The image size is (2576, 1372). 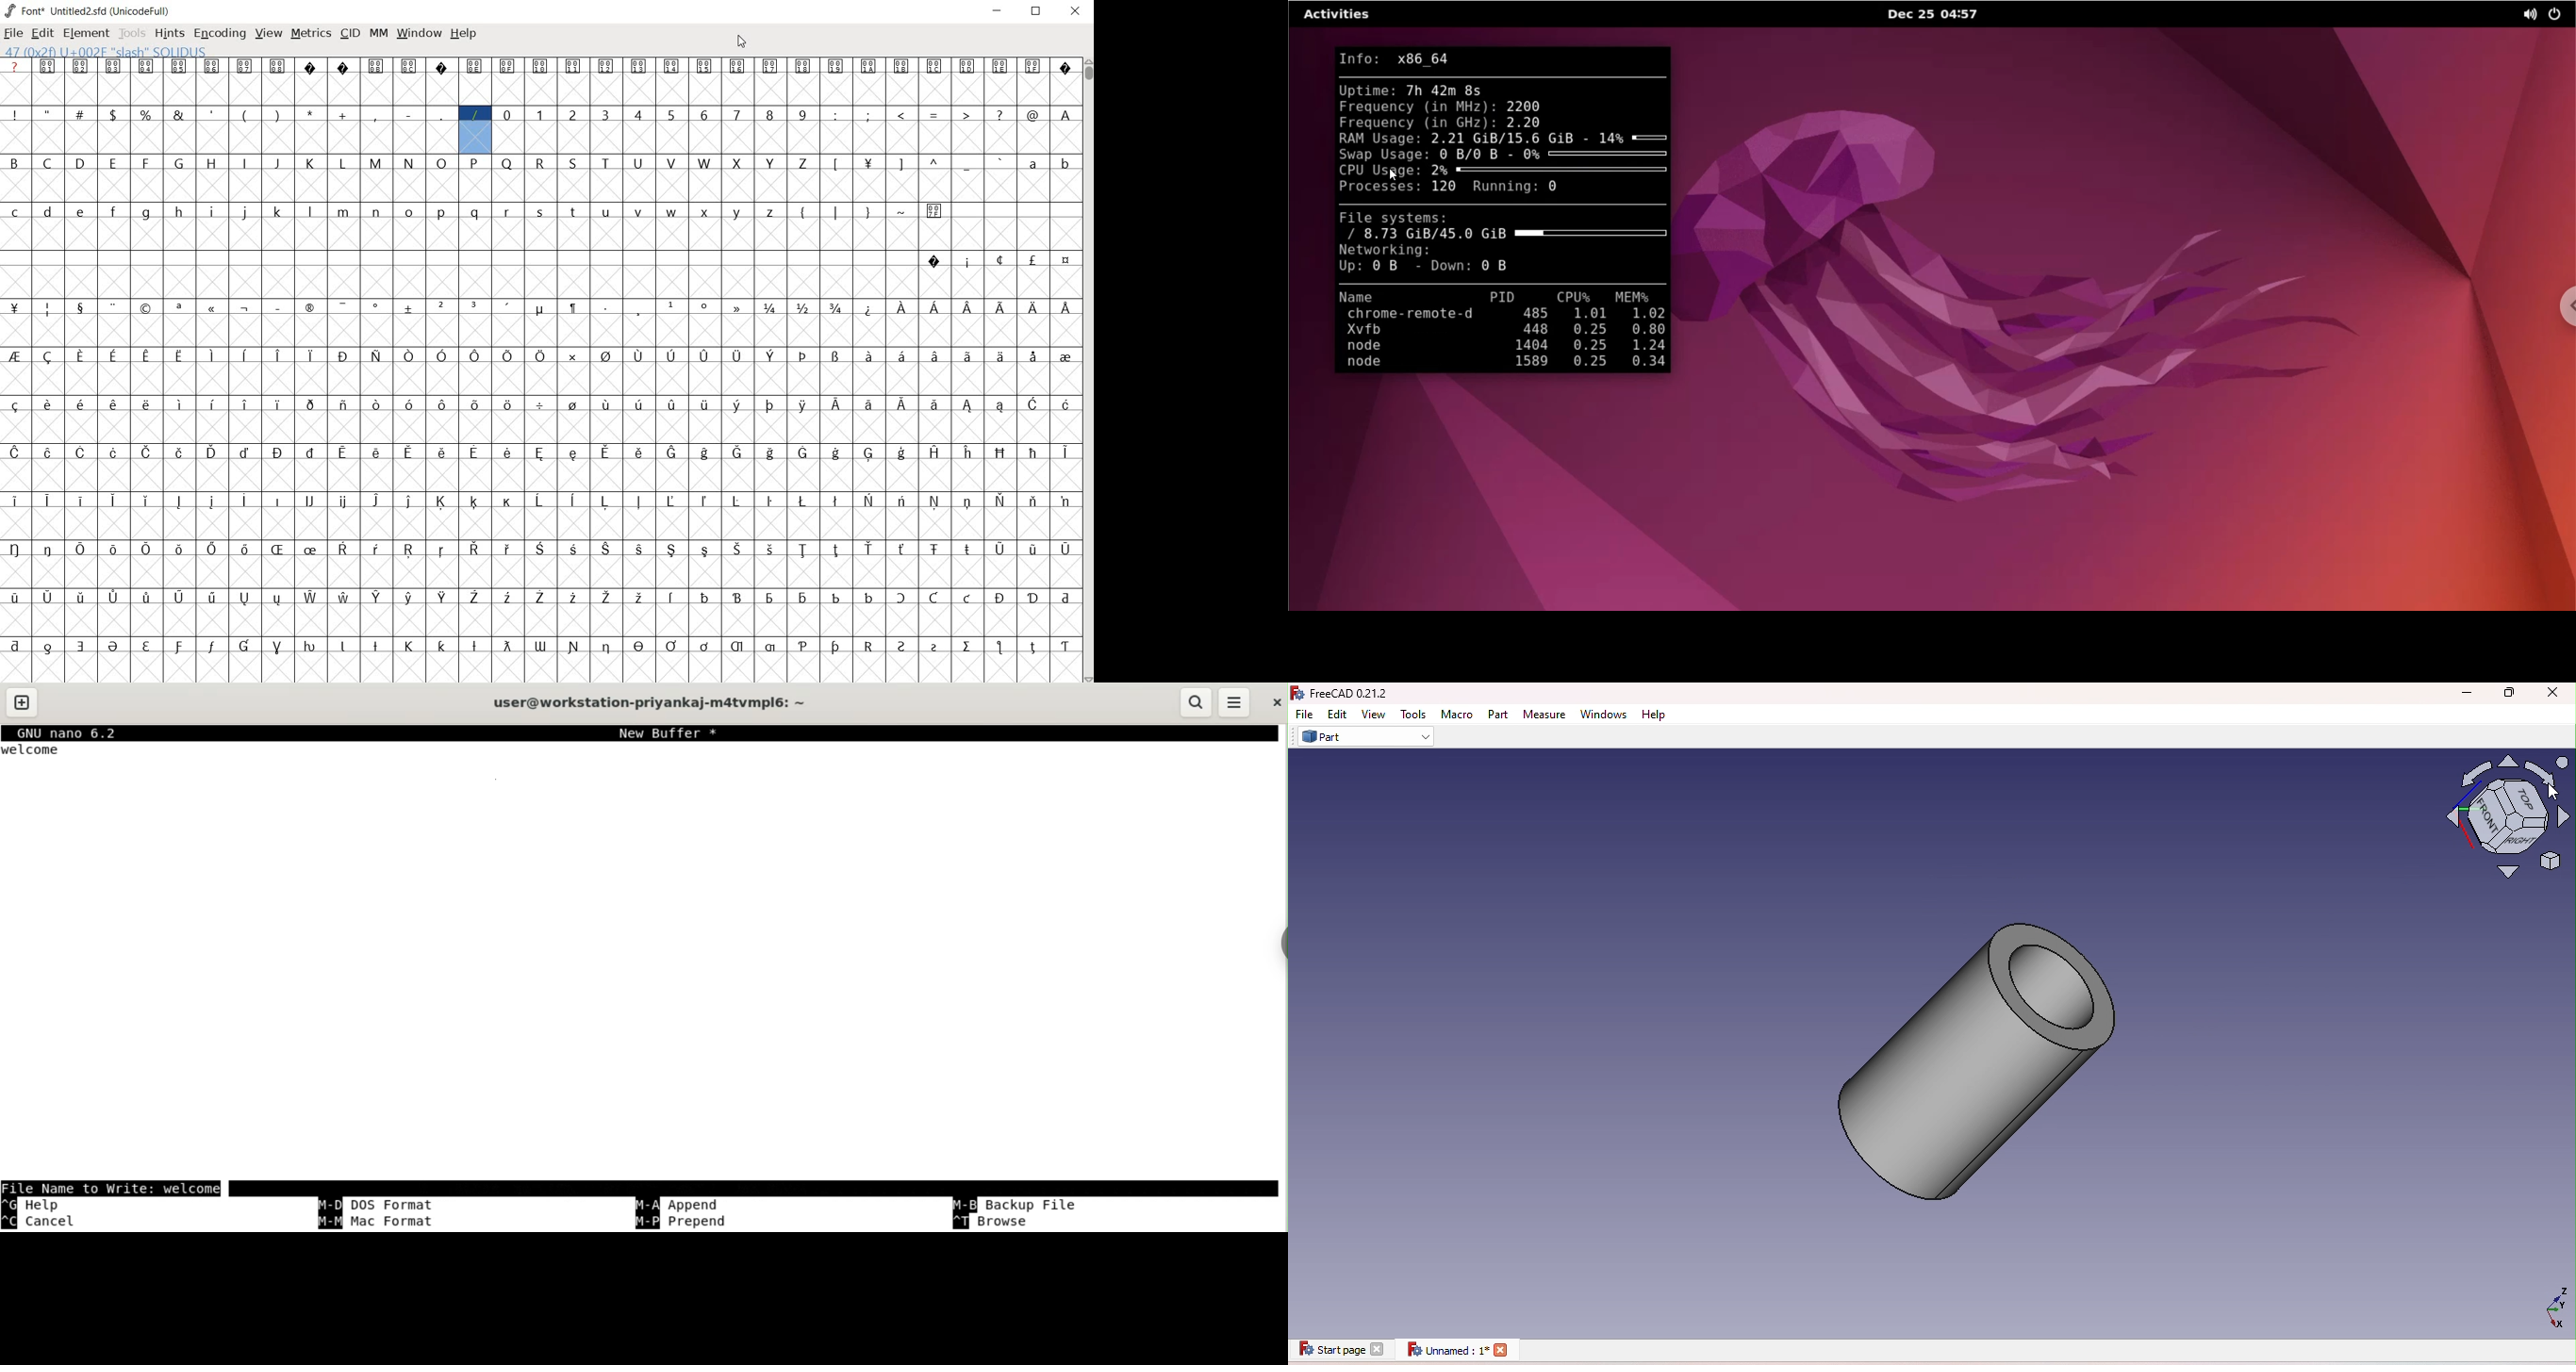 What do you see at coordinates (213, 212) in the screenshot?
I see `glyph` at bounding box center [213, 212].